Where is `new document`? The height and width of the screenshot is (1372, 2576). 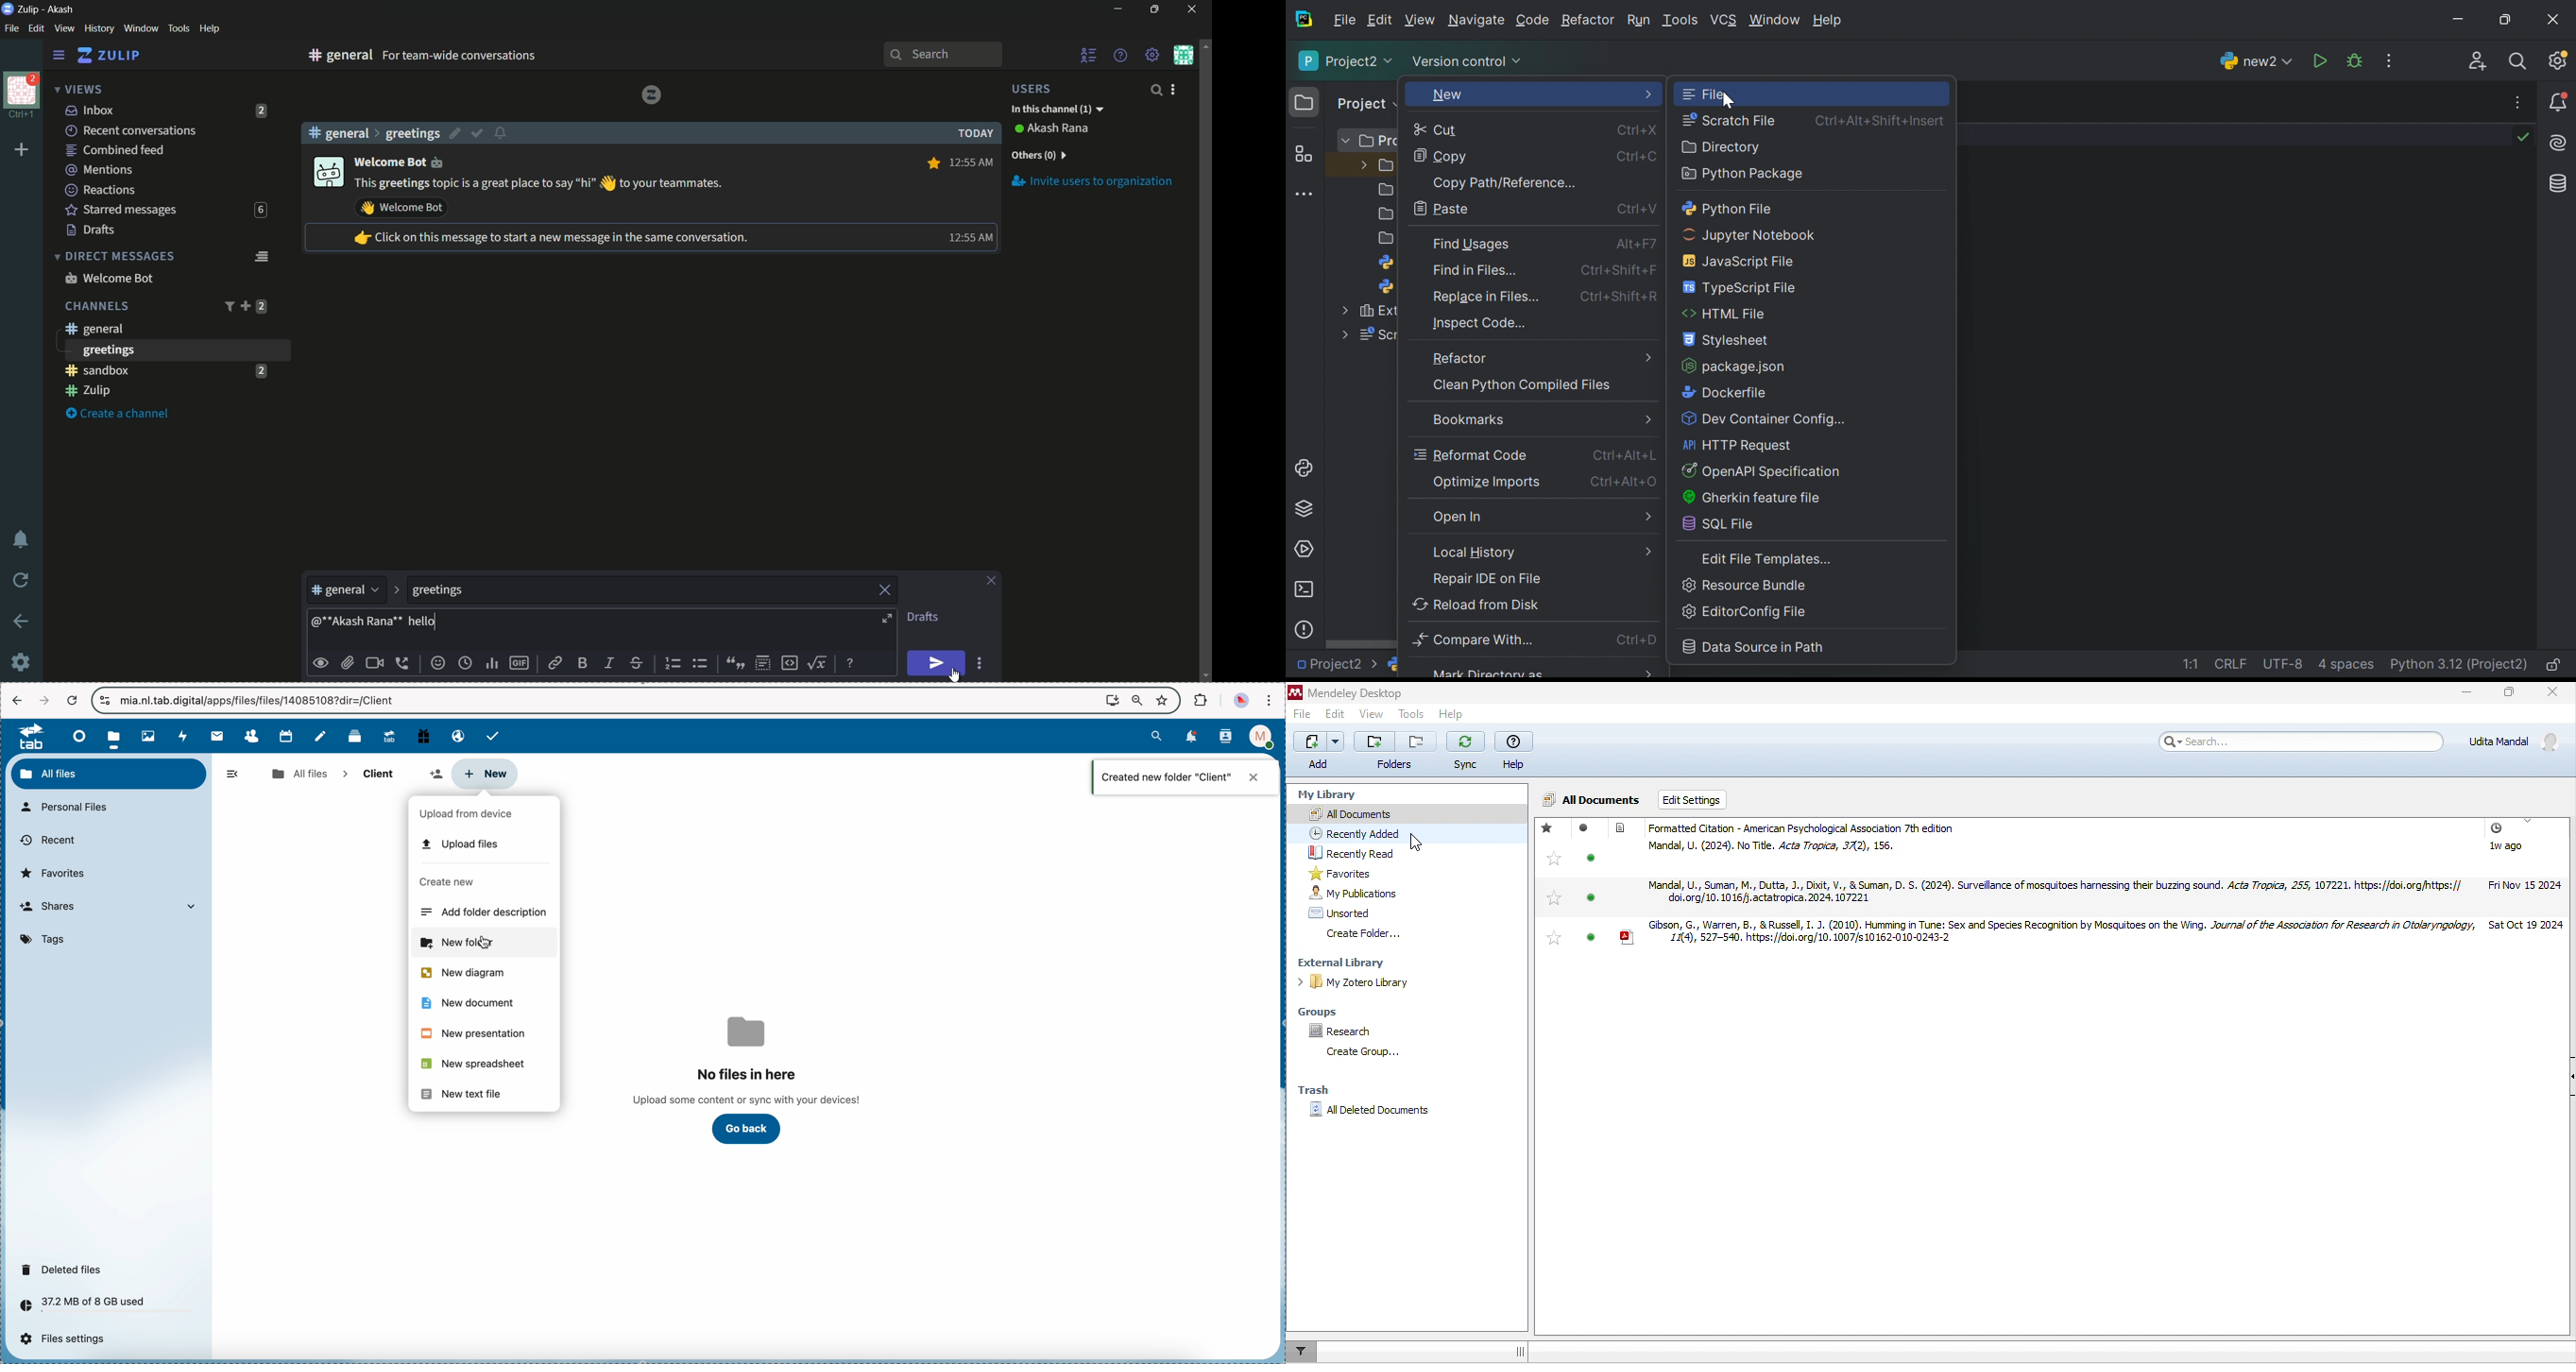
new document is located at coordinates (472, 1004).